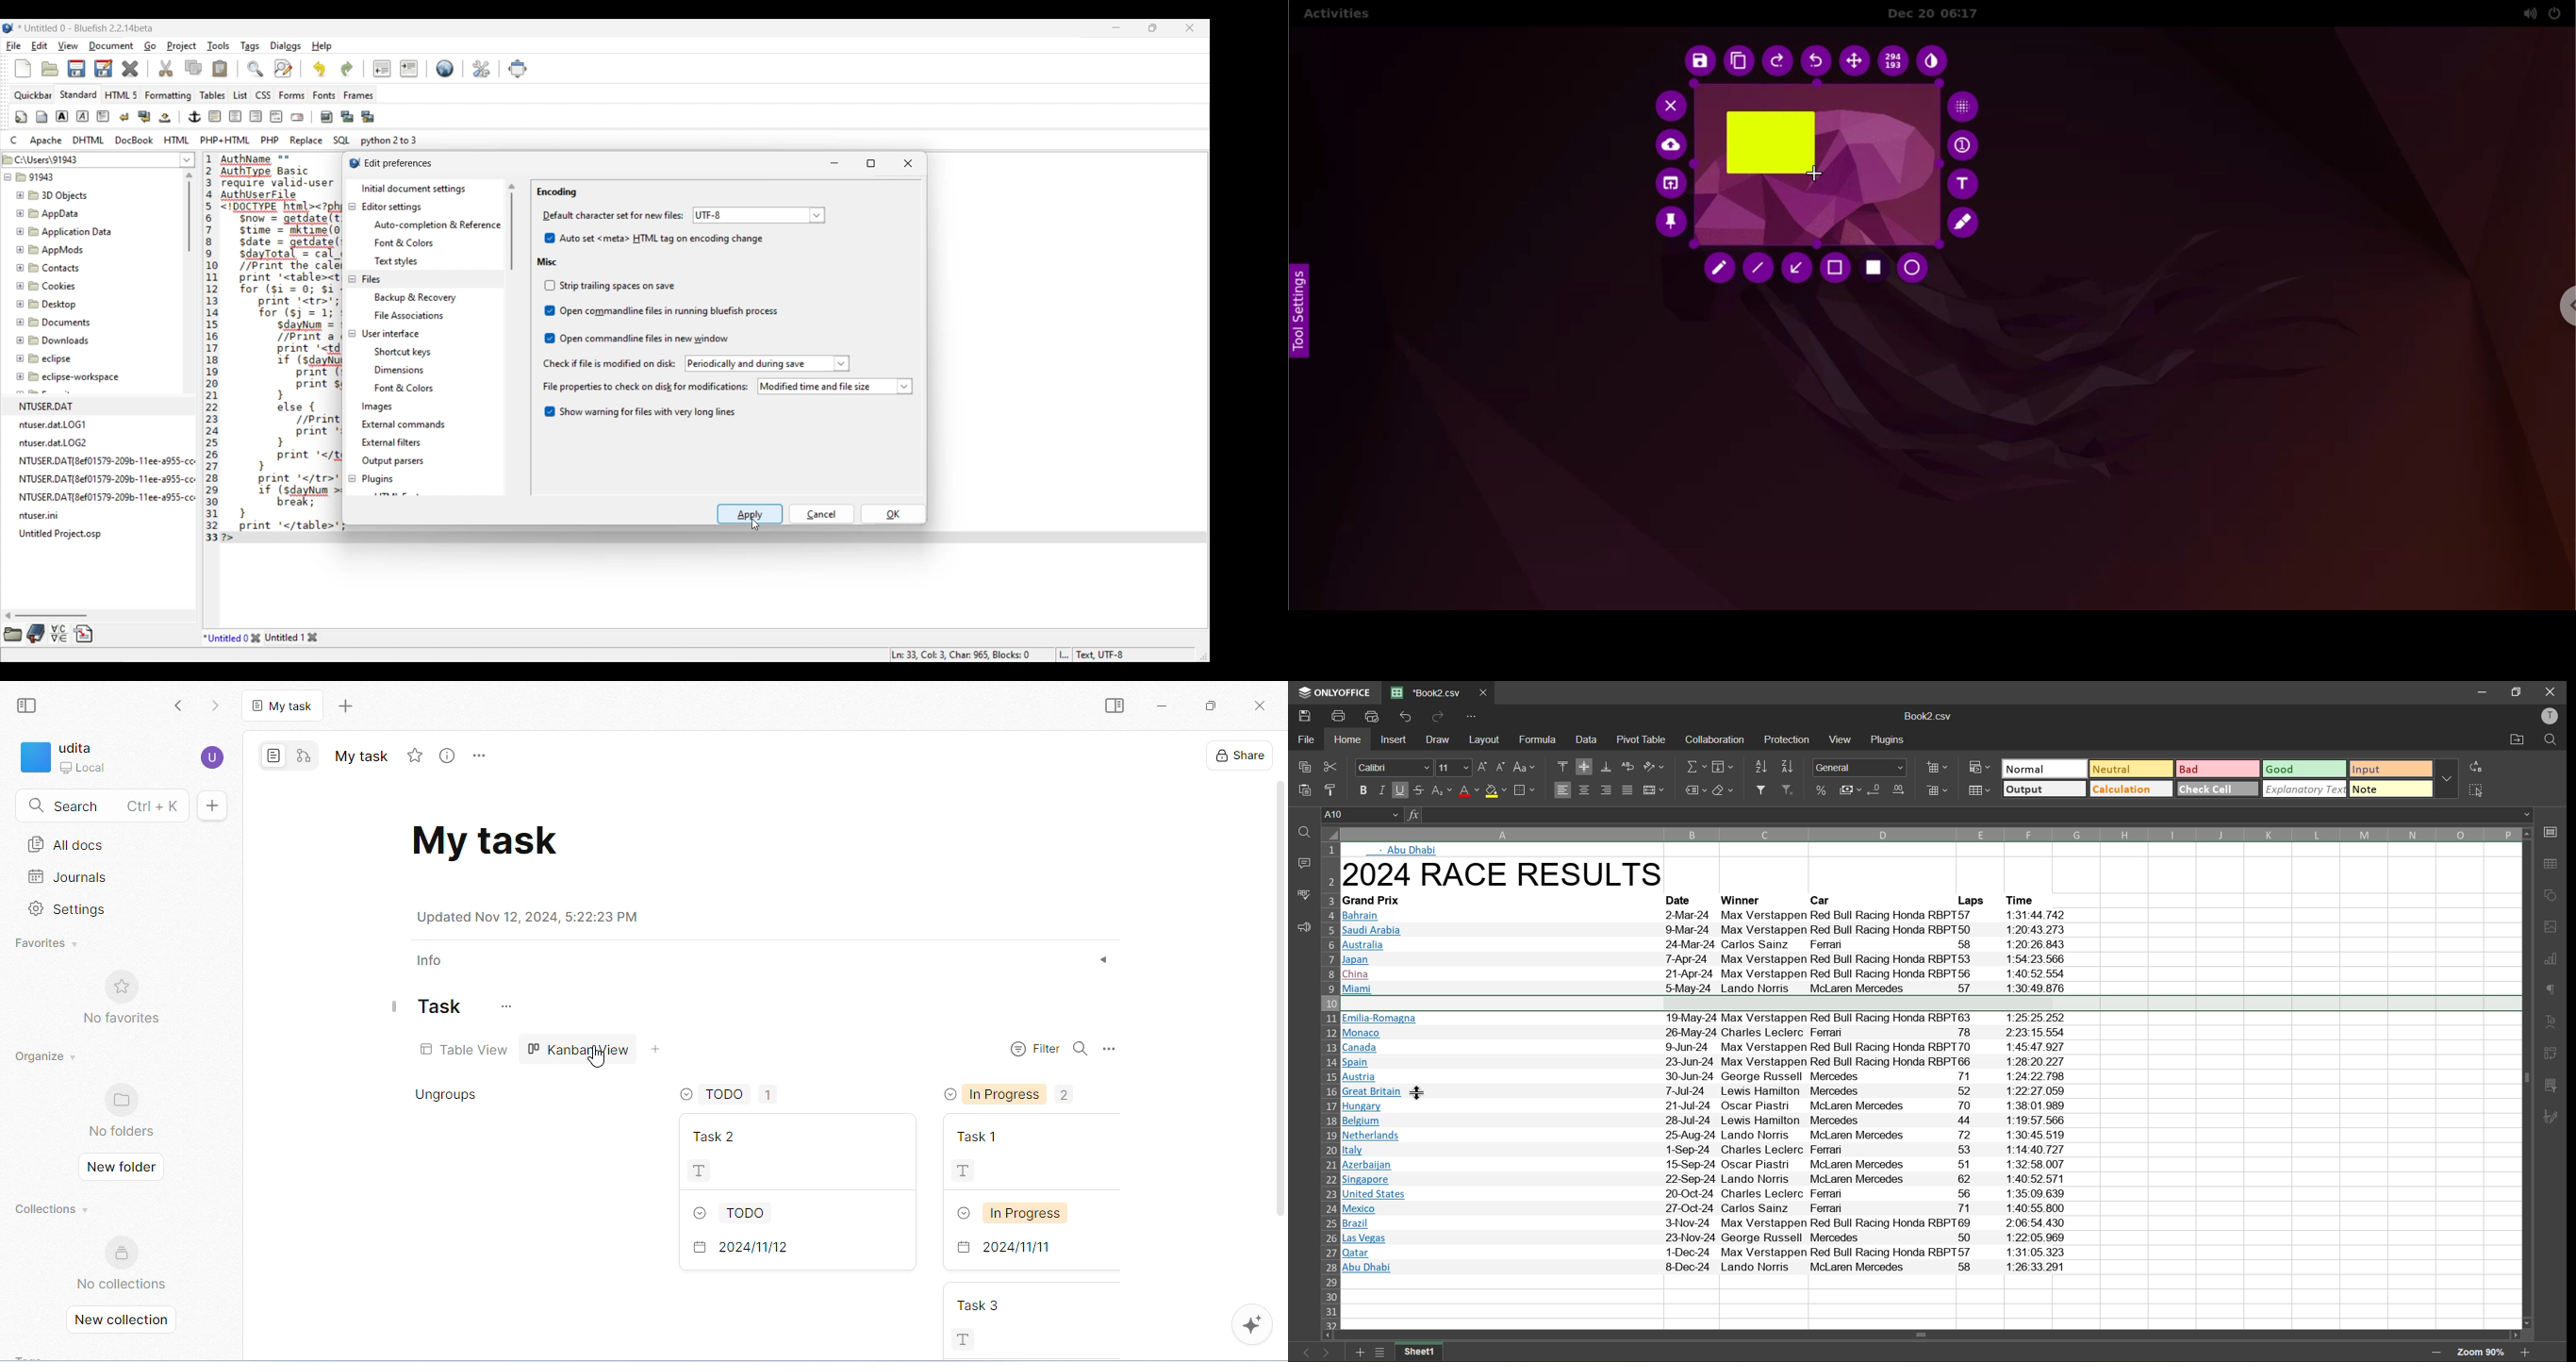  I want to click on Minimize, so click(1117, 28).